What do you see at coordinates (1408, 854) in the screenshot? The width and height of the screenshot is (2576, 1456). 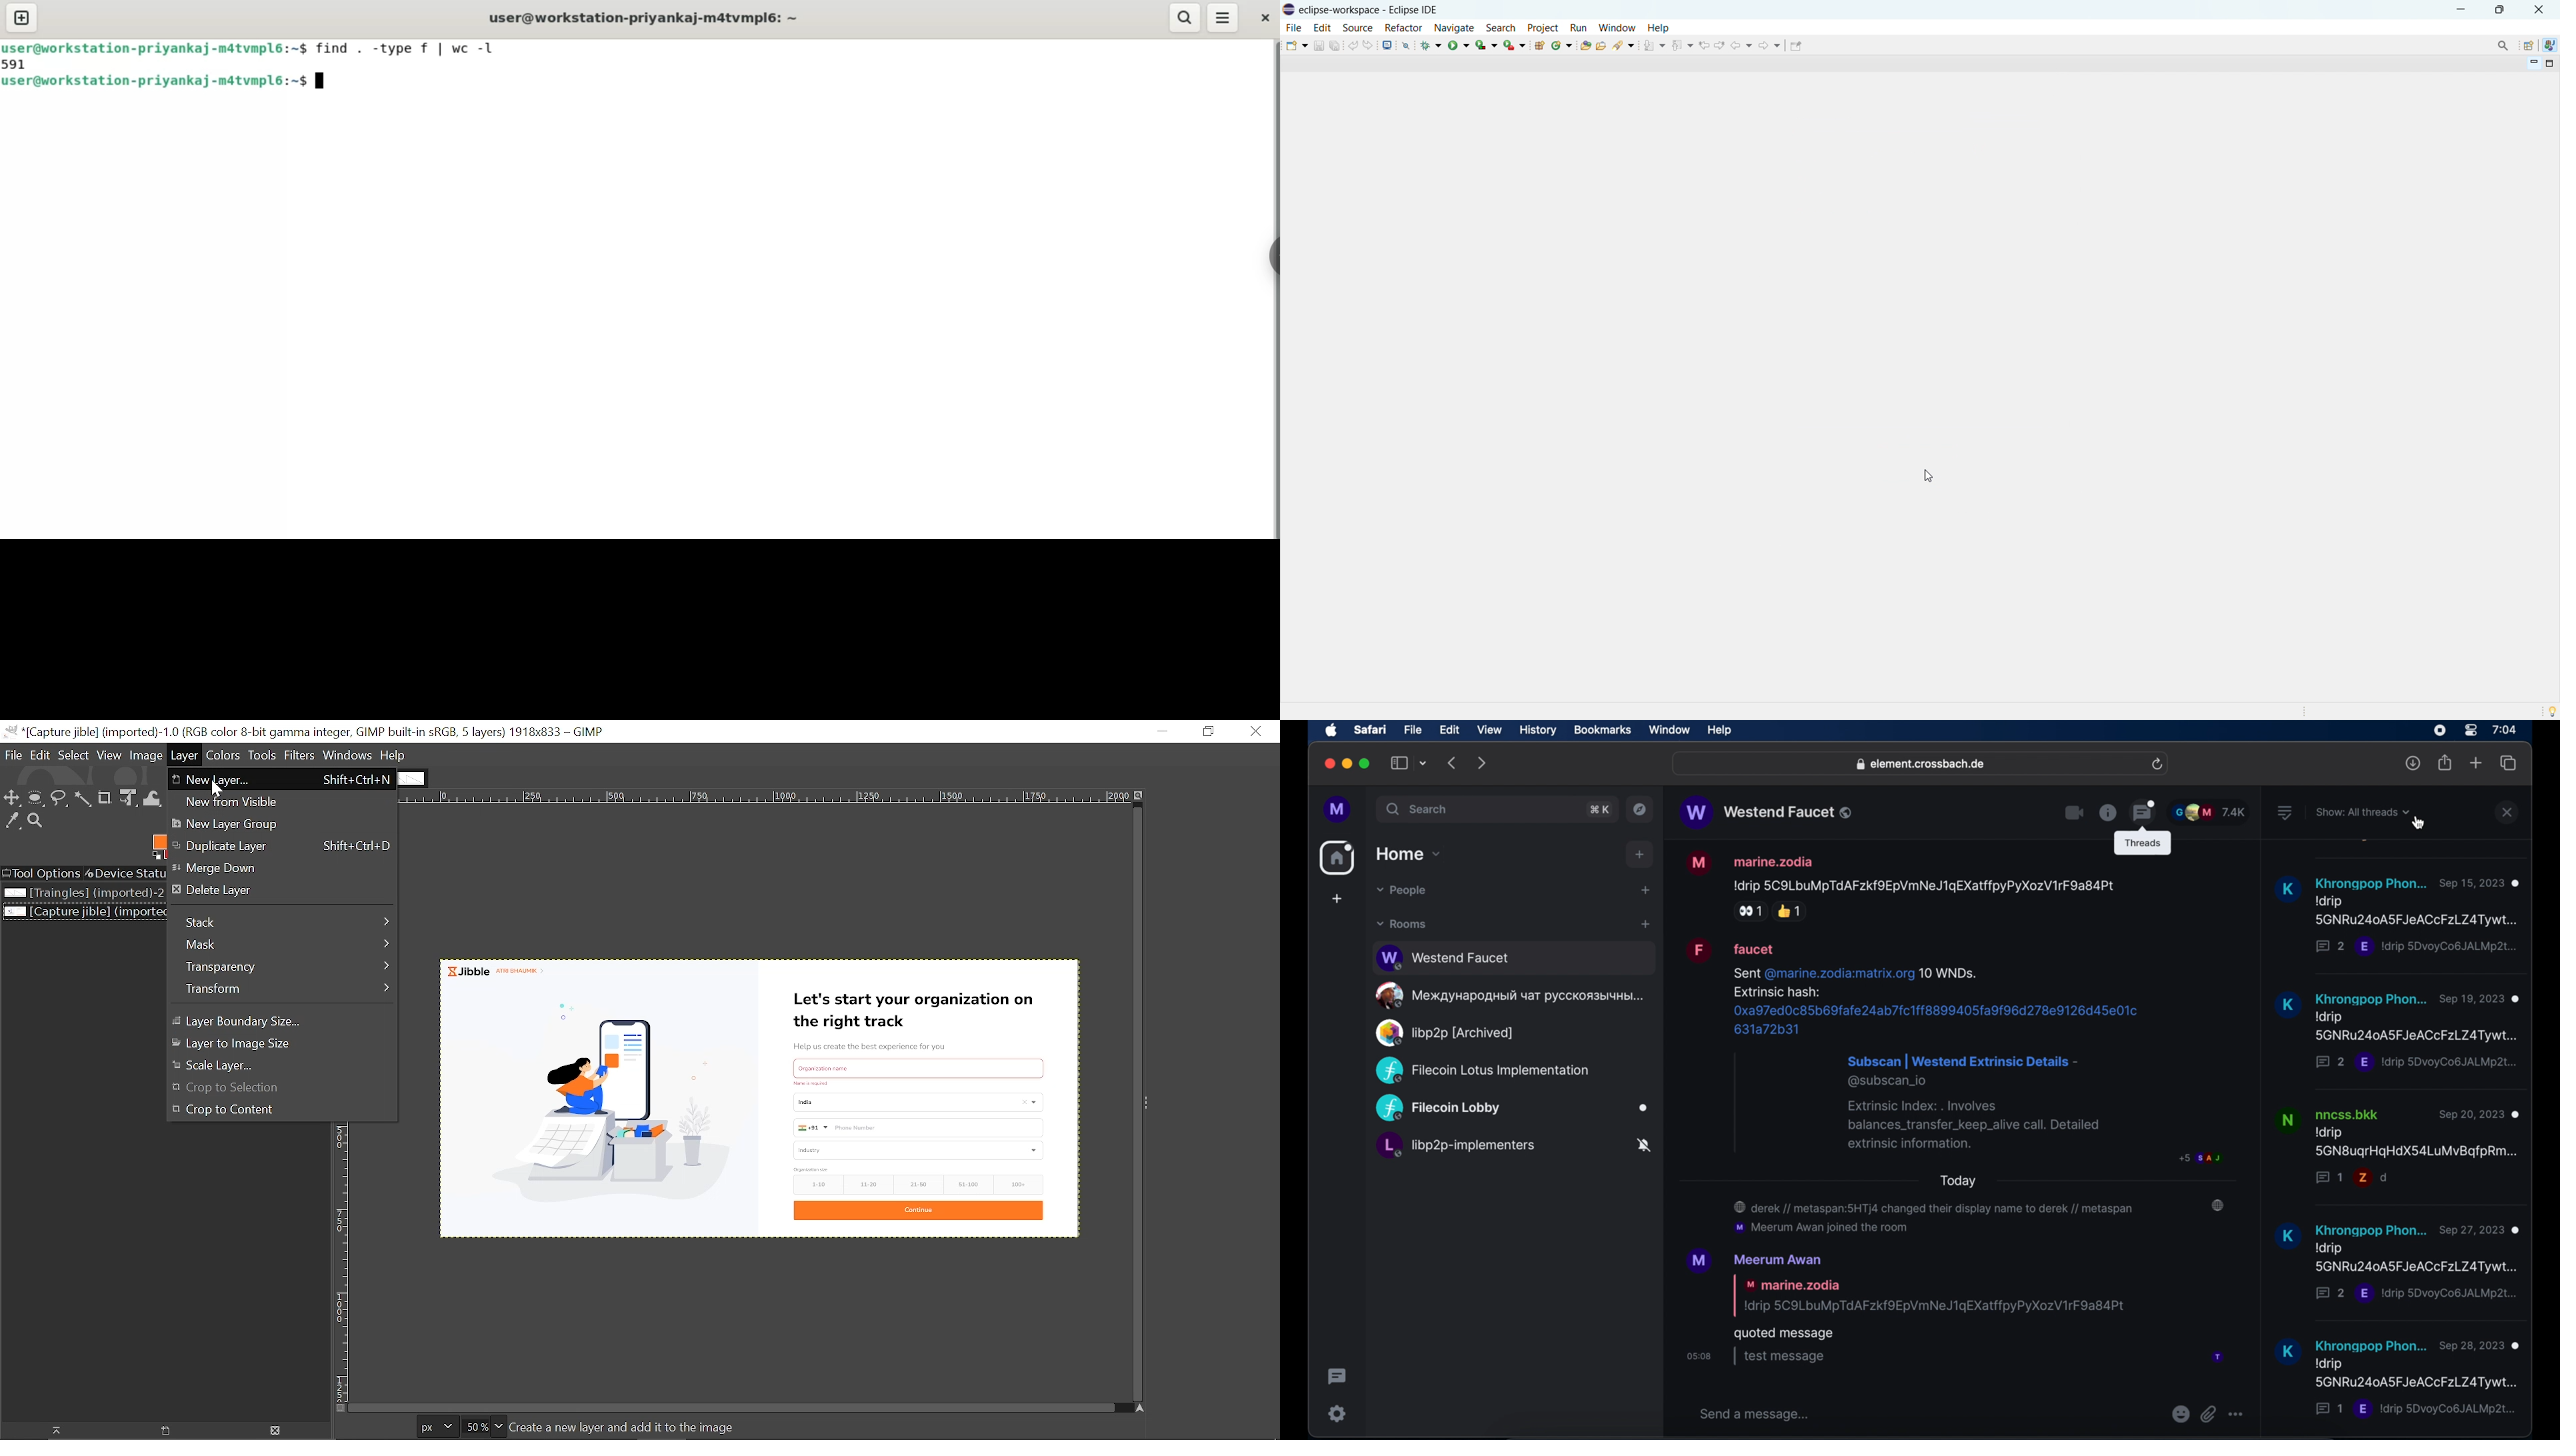 I see `home dropdown` at bounding box center [1408, 854].